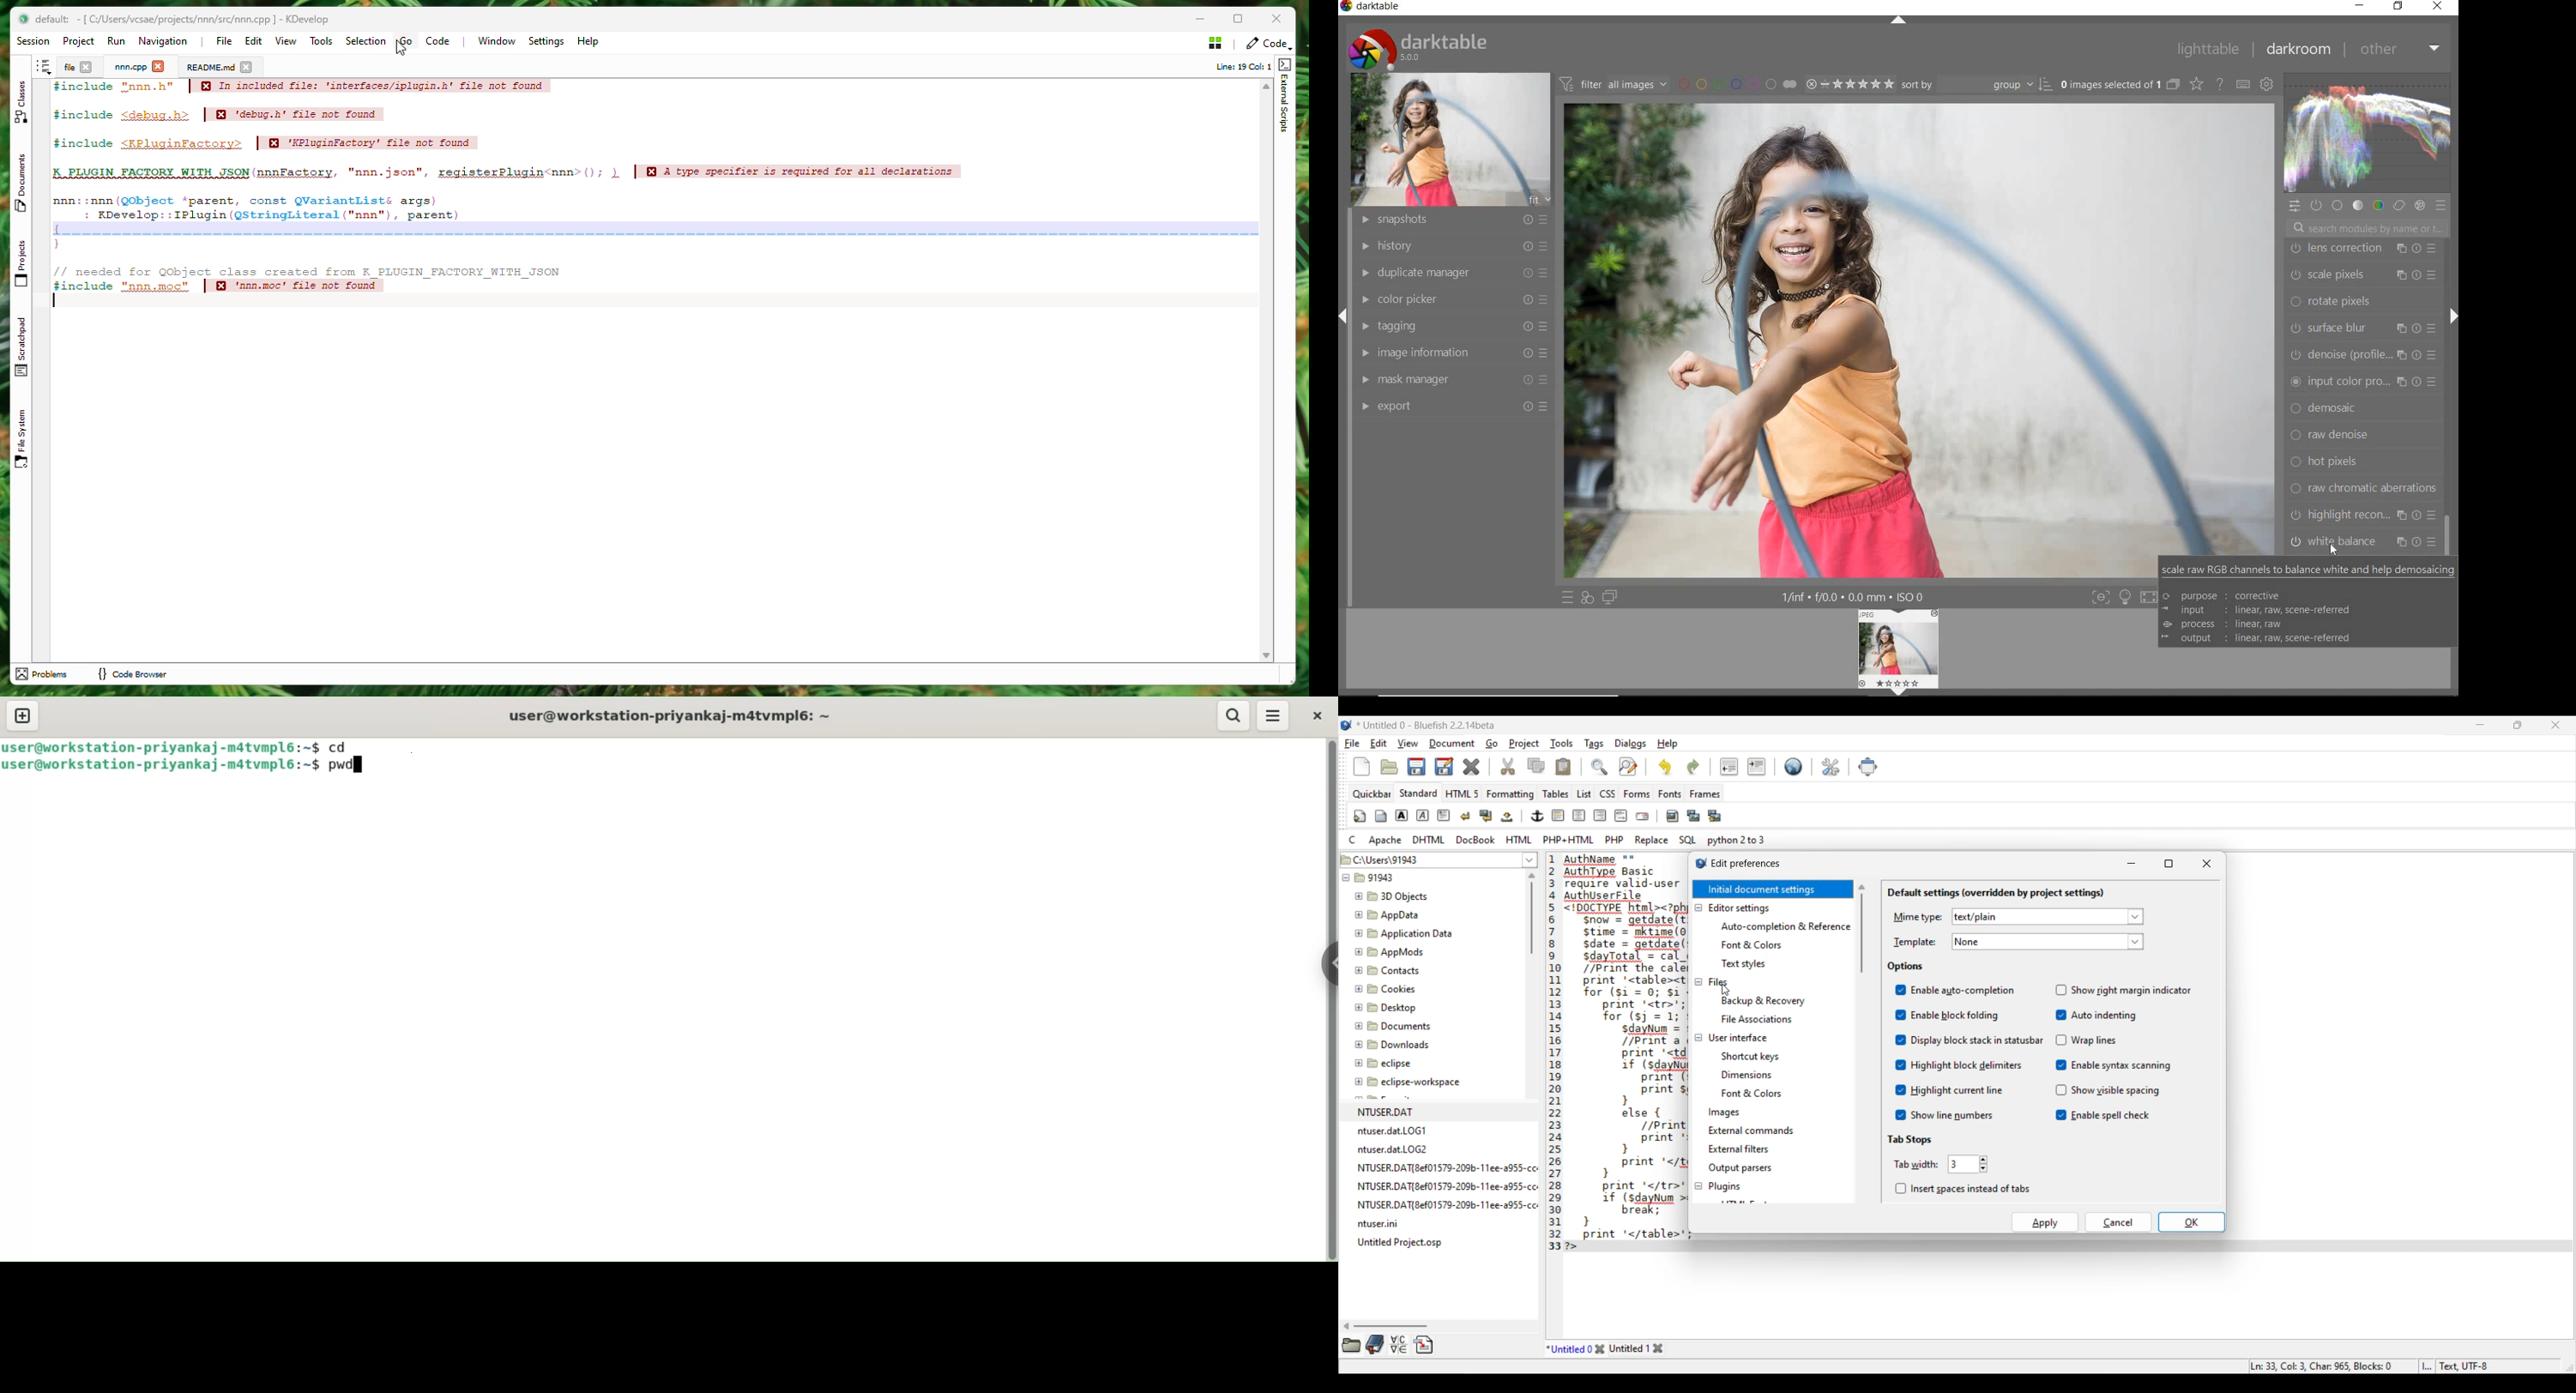 The height and width of the screenshot is (1400, 2576). I want to click on image preview, so click(1899, 652).